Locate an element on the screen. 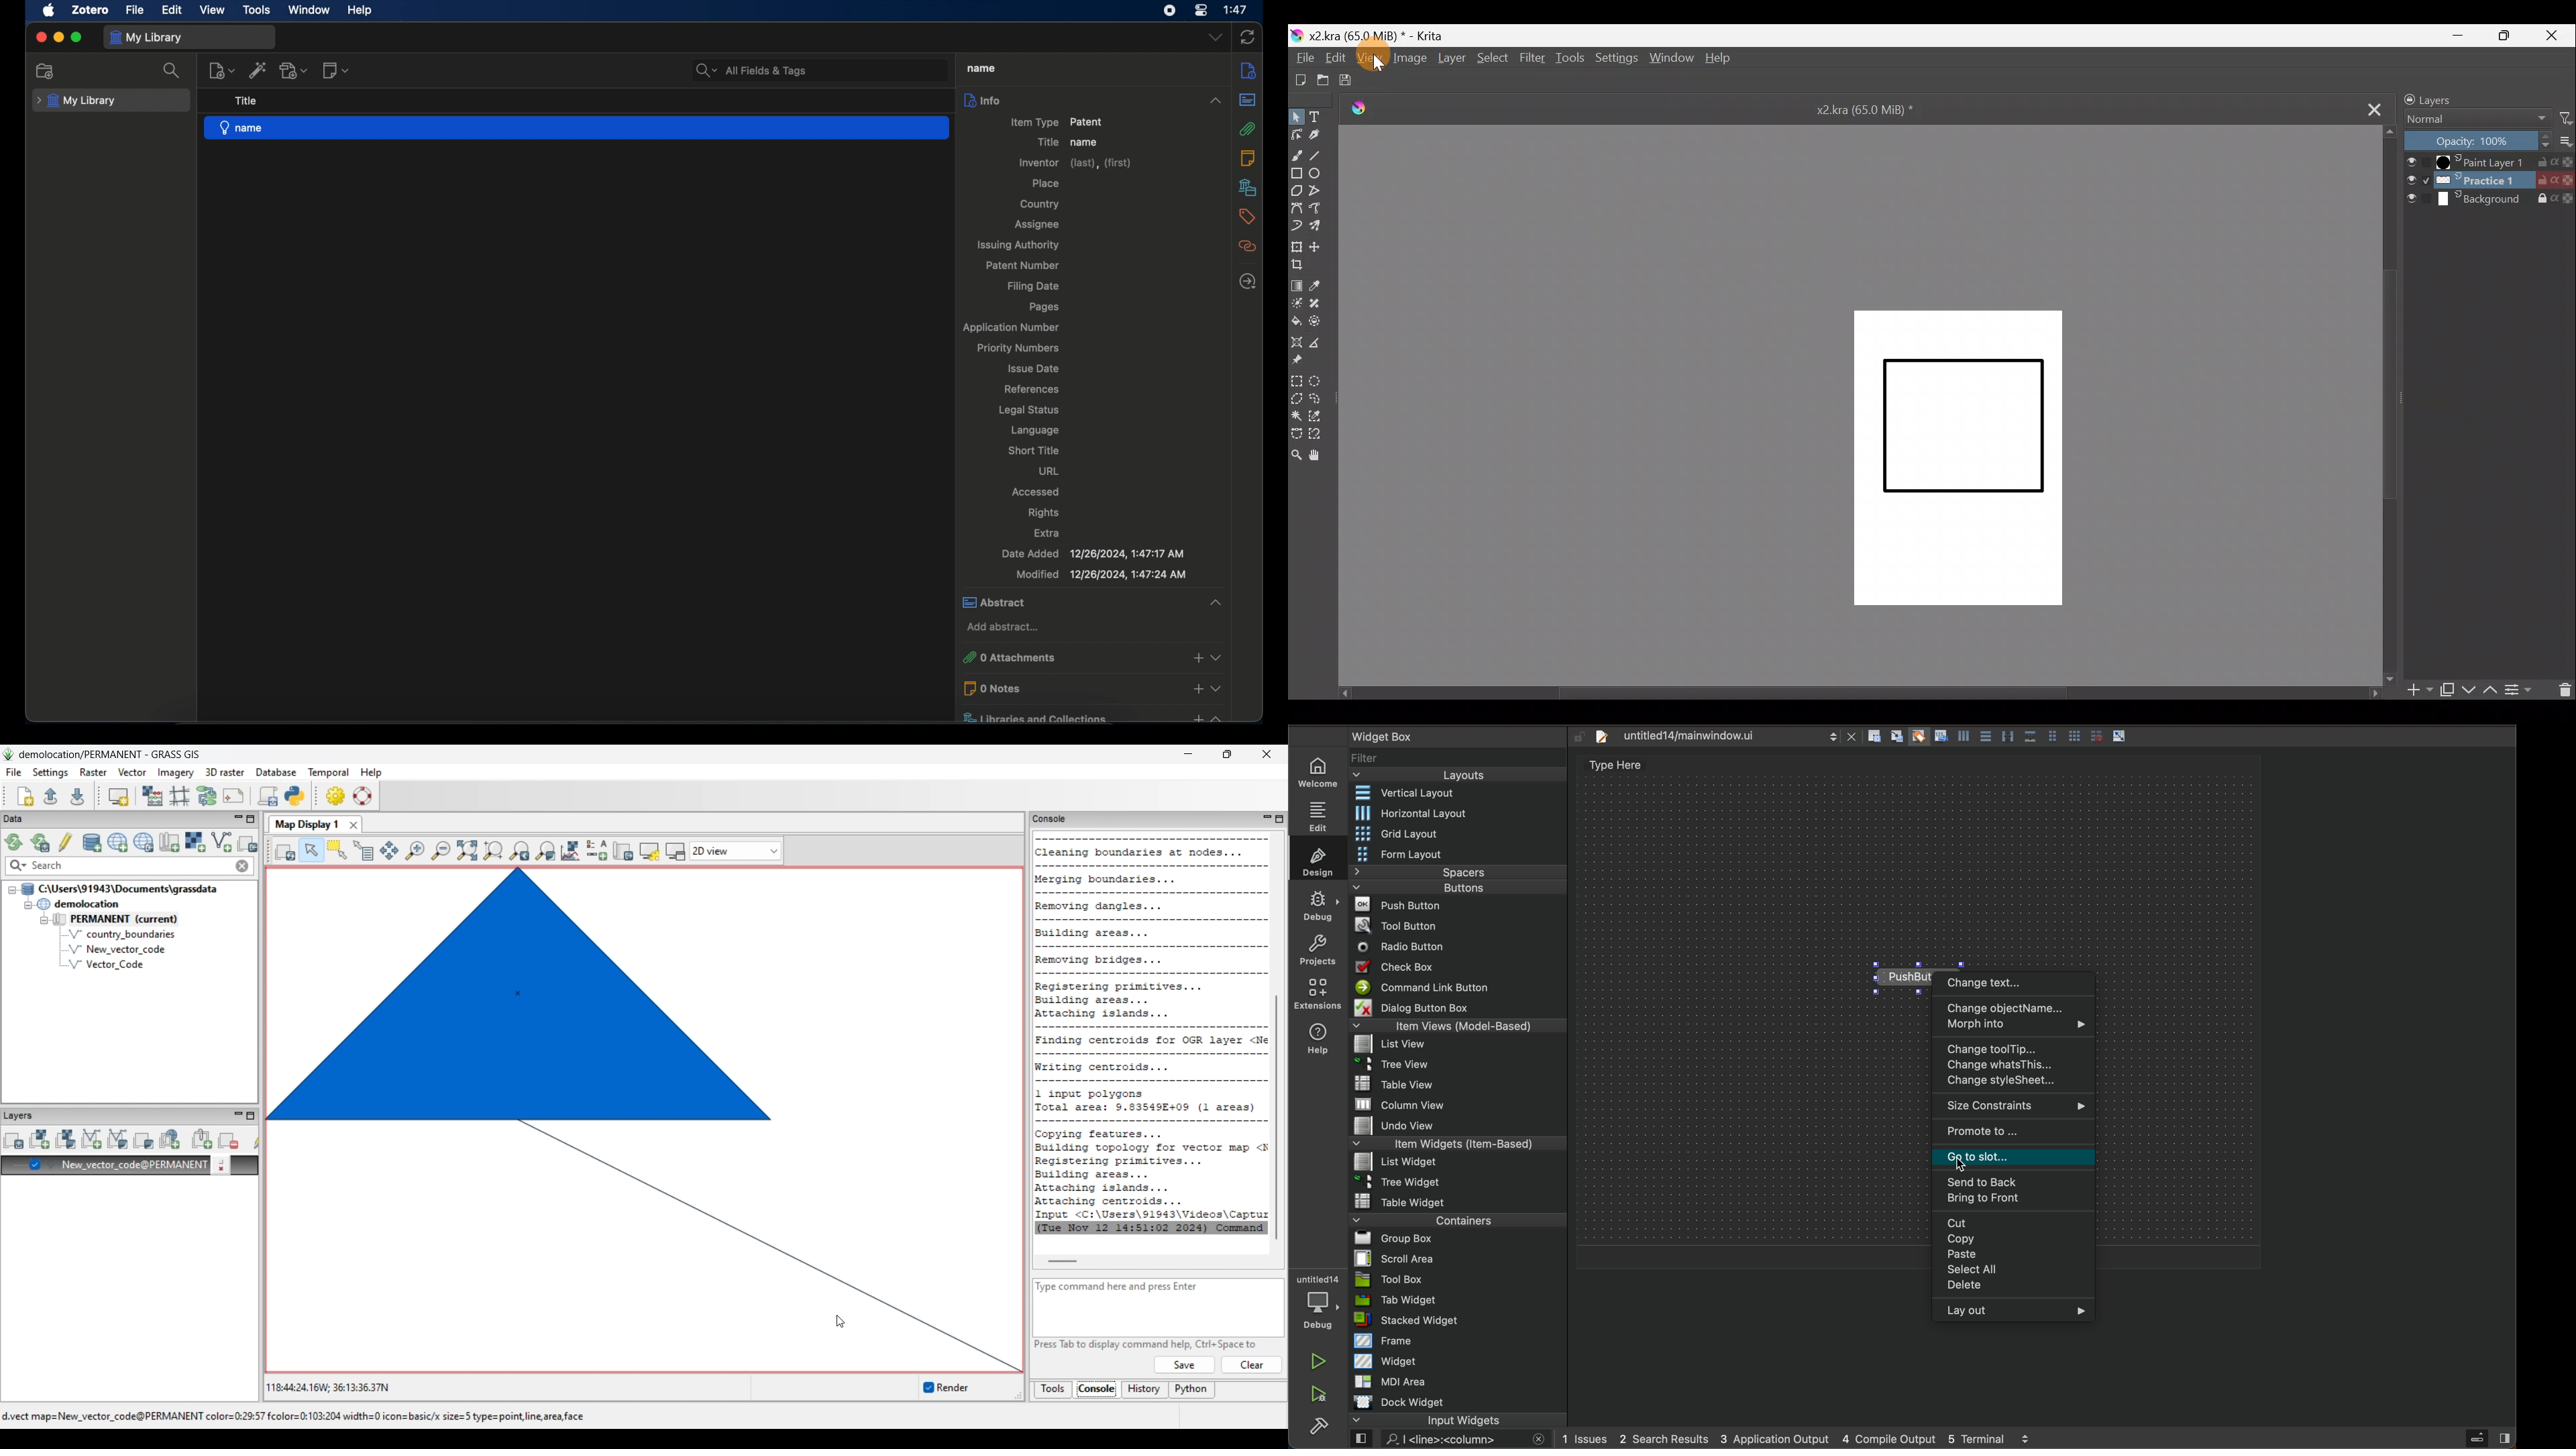 The width and height of the screenshot is (2576, 1456). help is located at coordinates (1317, 1039).